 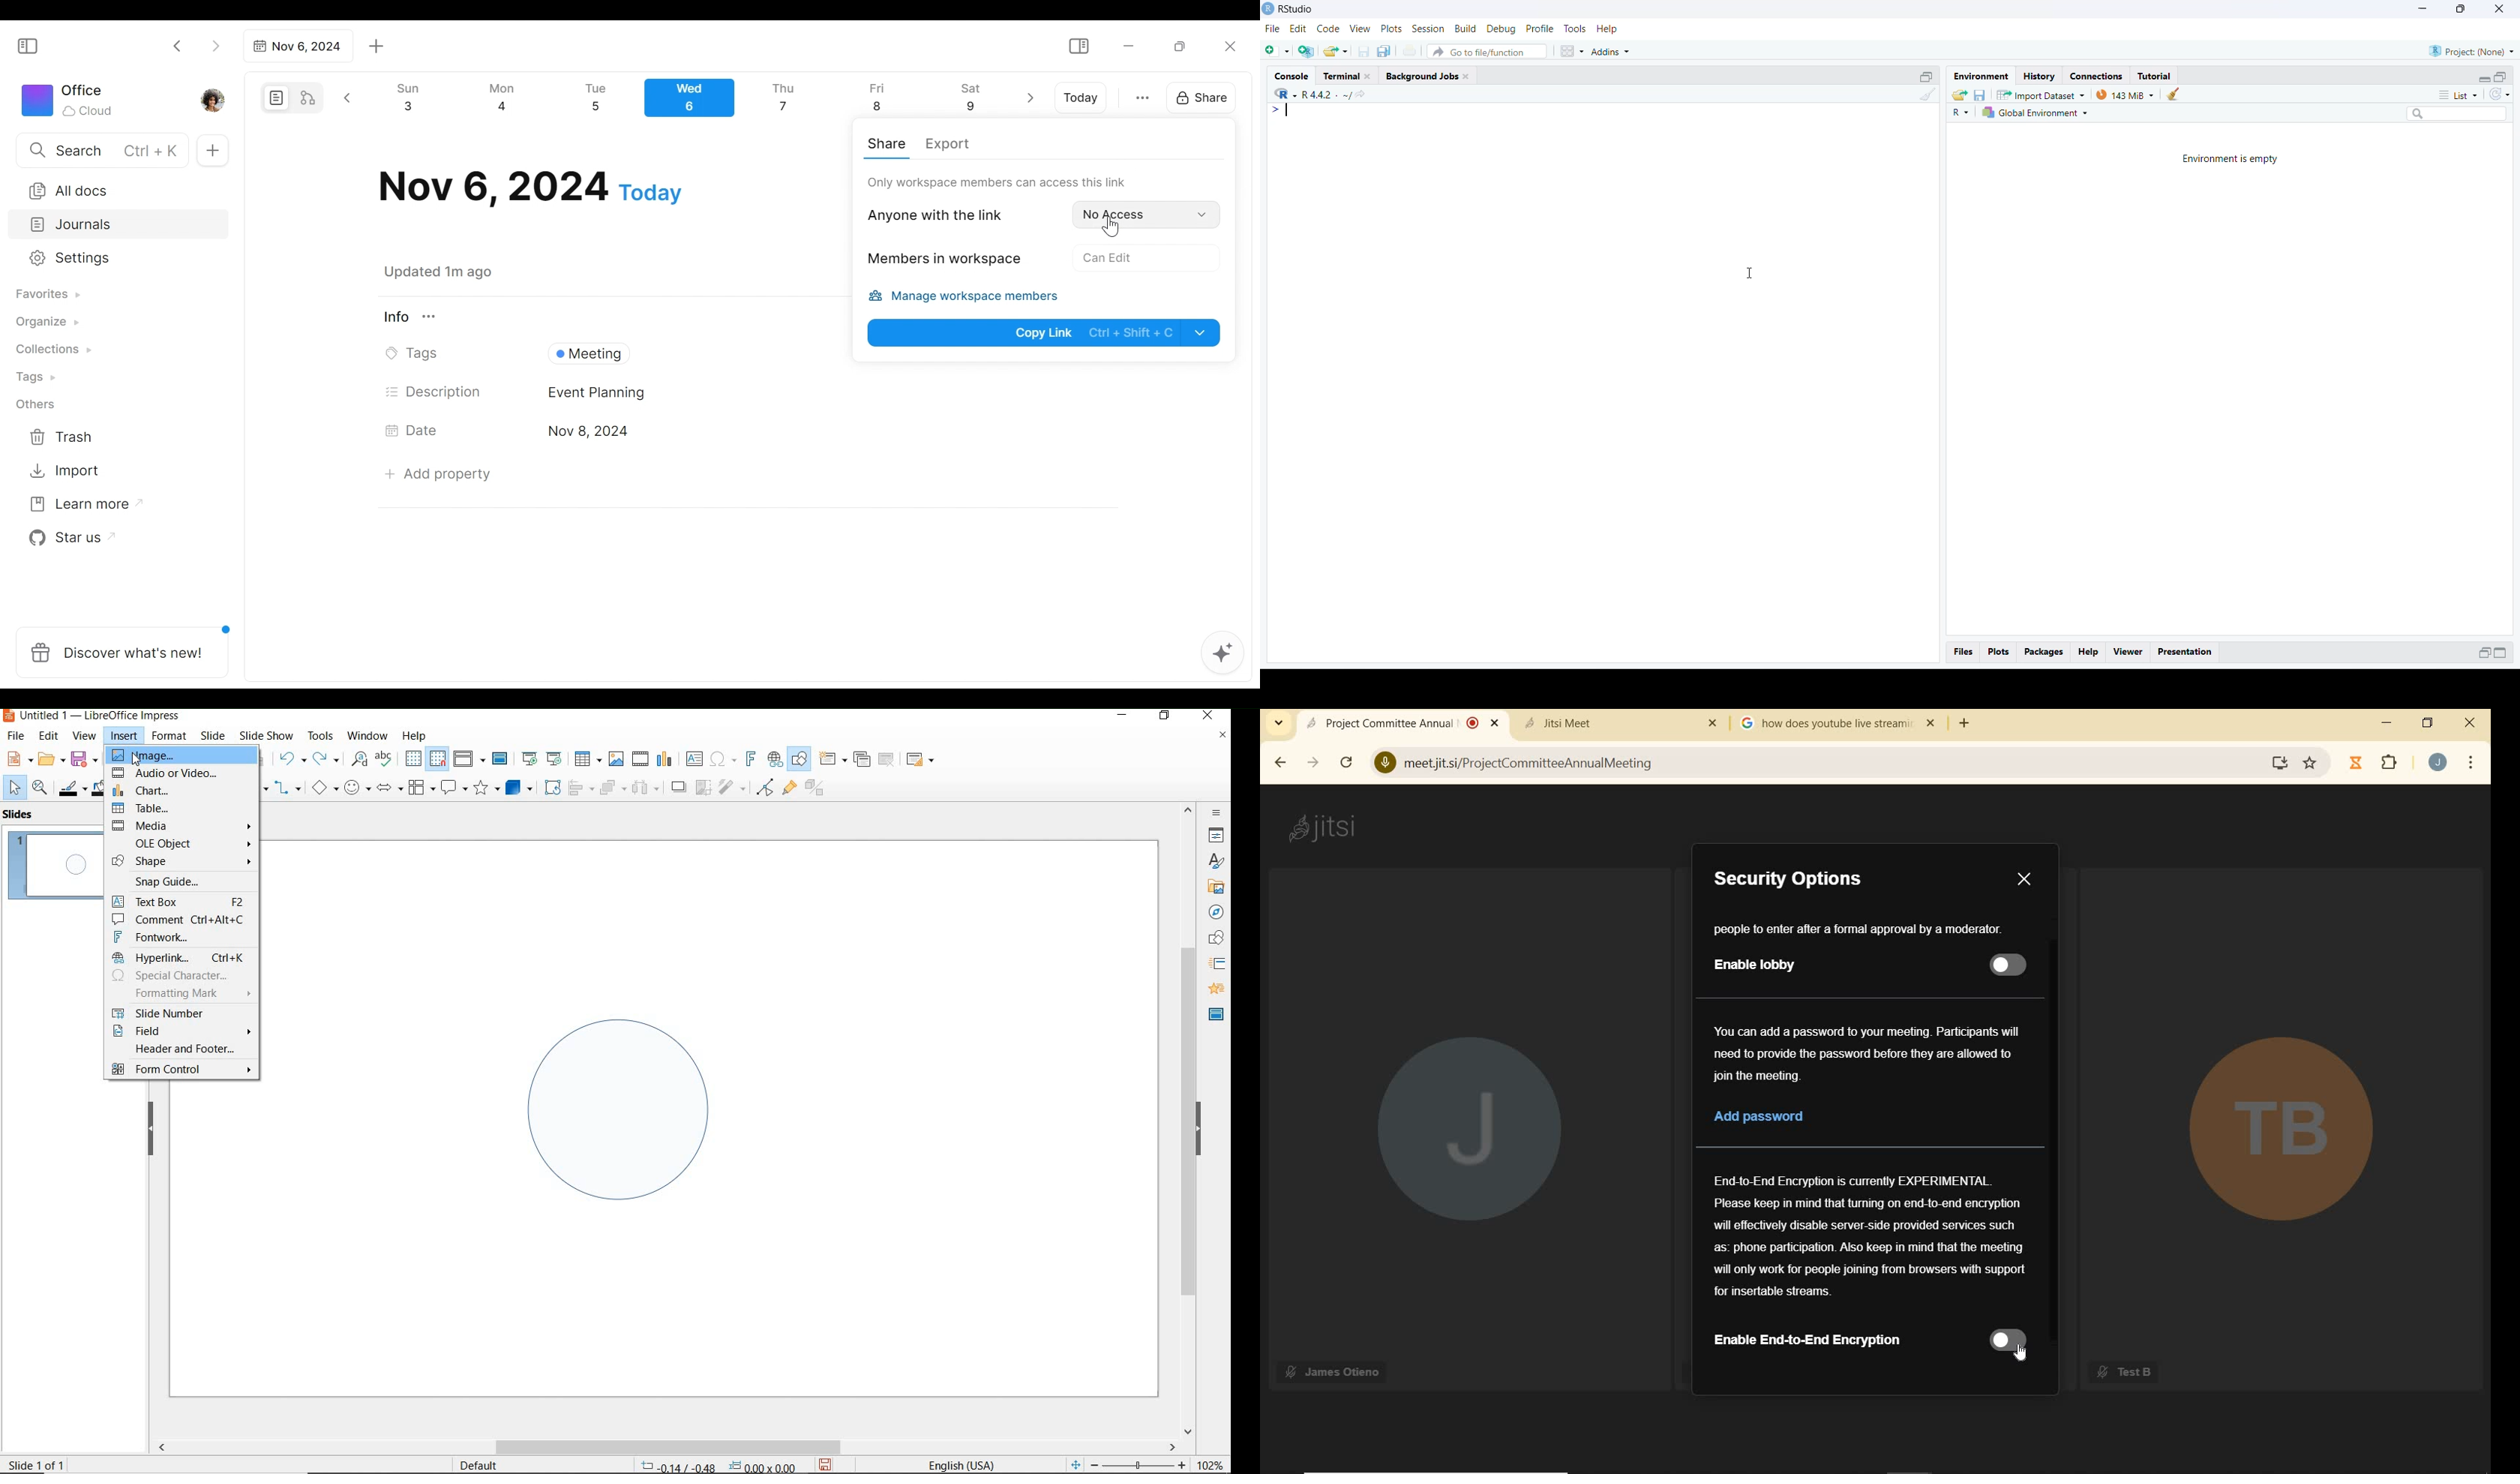 What do you see at coordinates (212, 736) in the screenshot?
I see `slide` at bounding box center [212, 736].